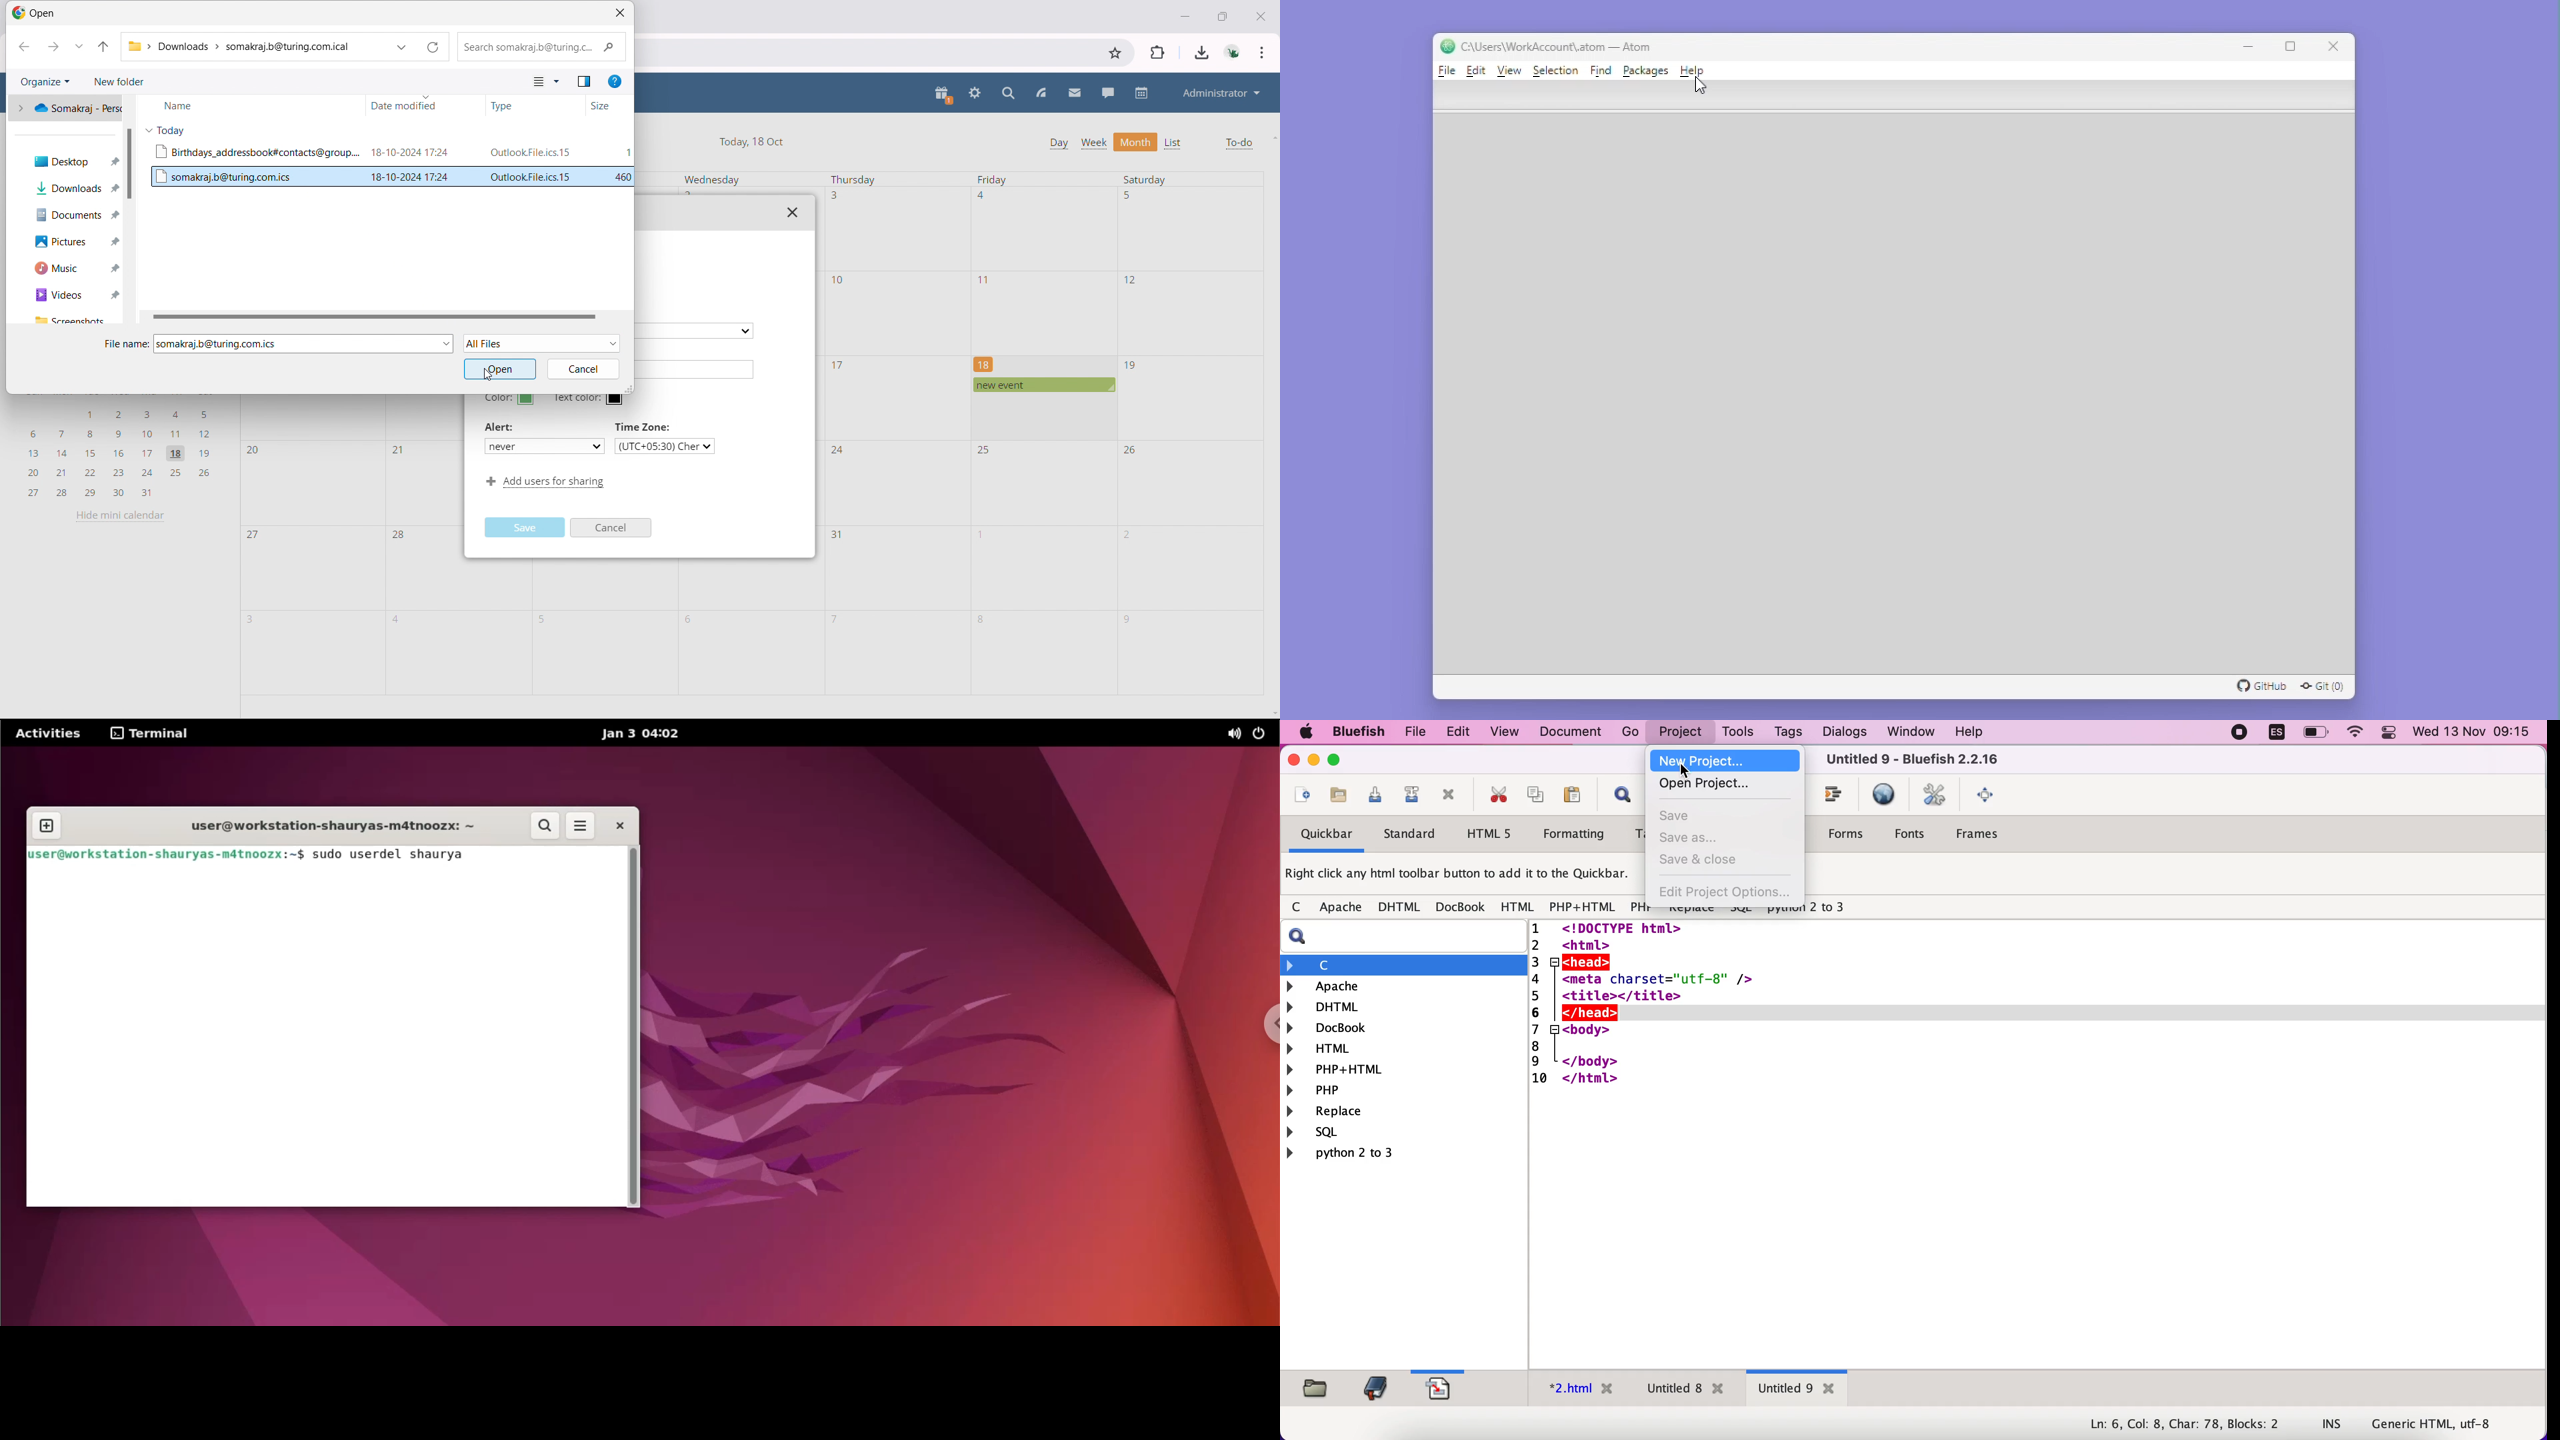  I want to click on paste, so click(1571, 797).